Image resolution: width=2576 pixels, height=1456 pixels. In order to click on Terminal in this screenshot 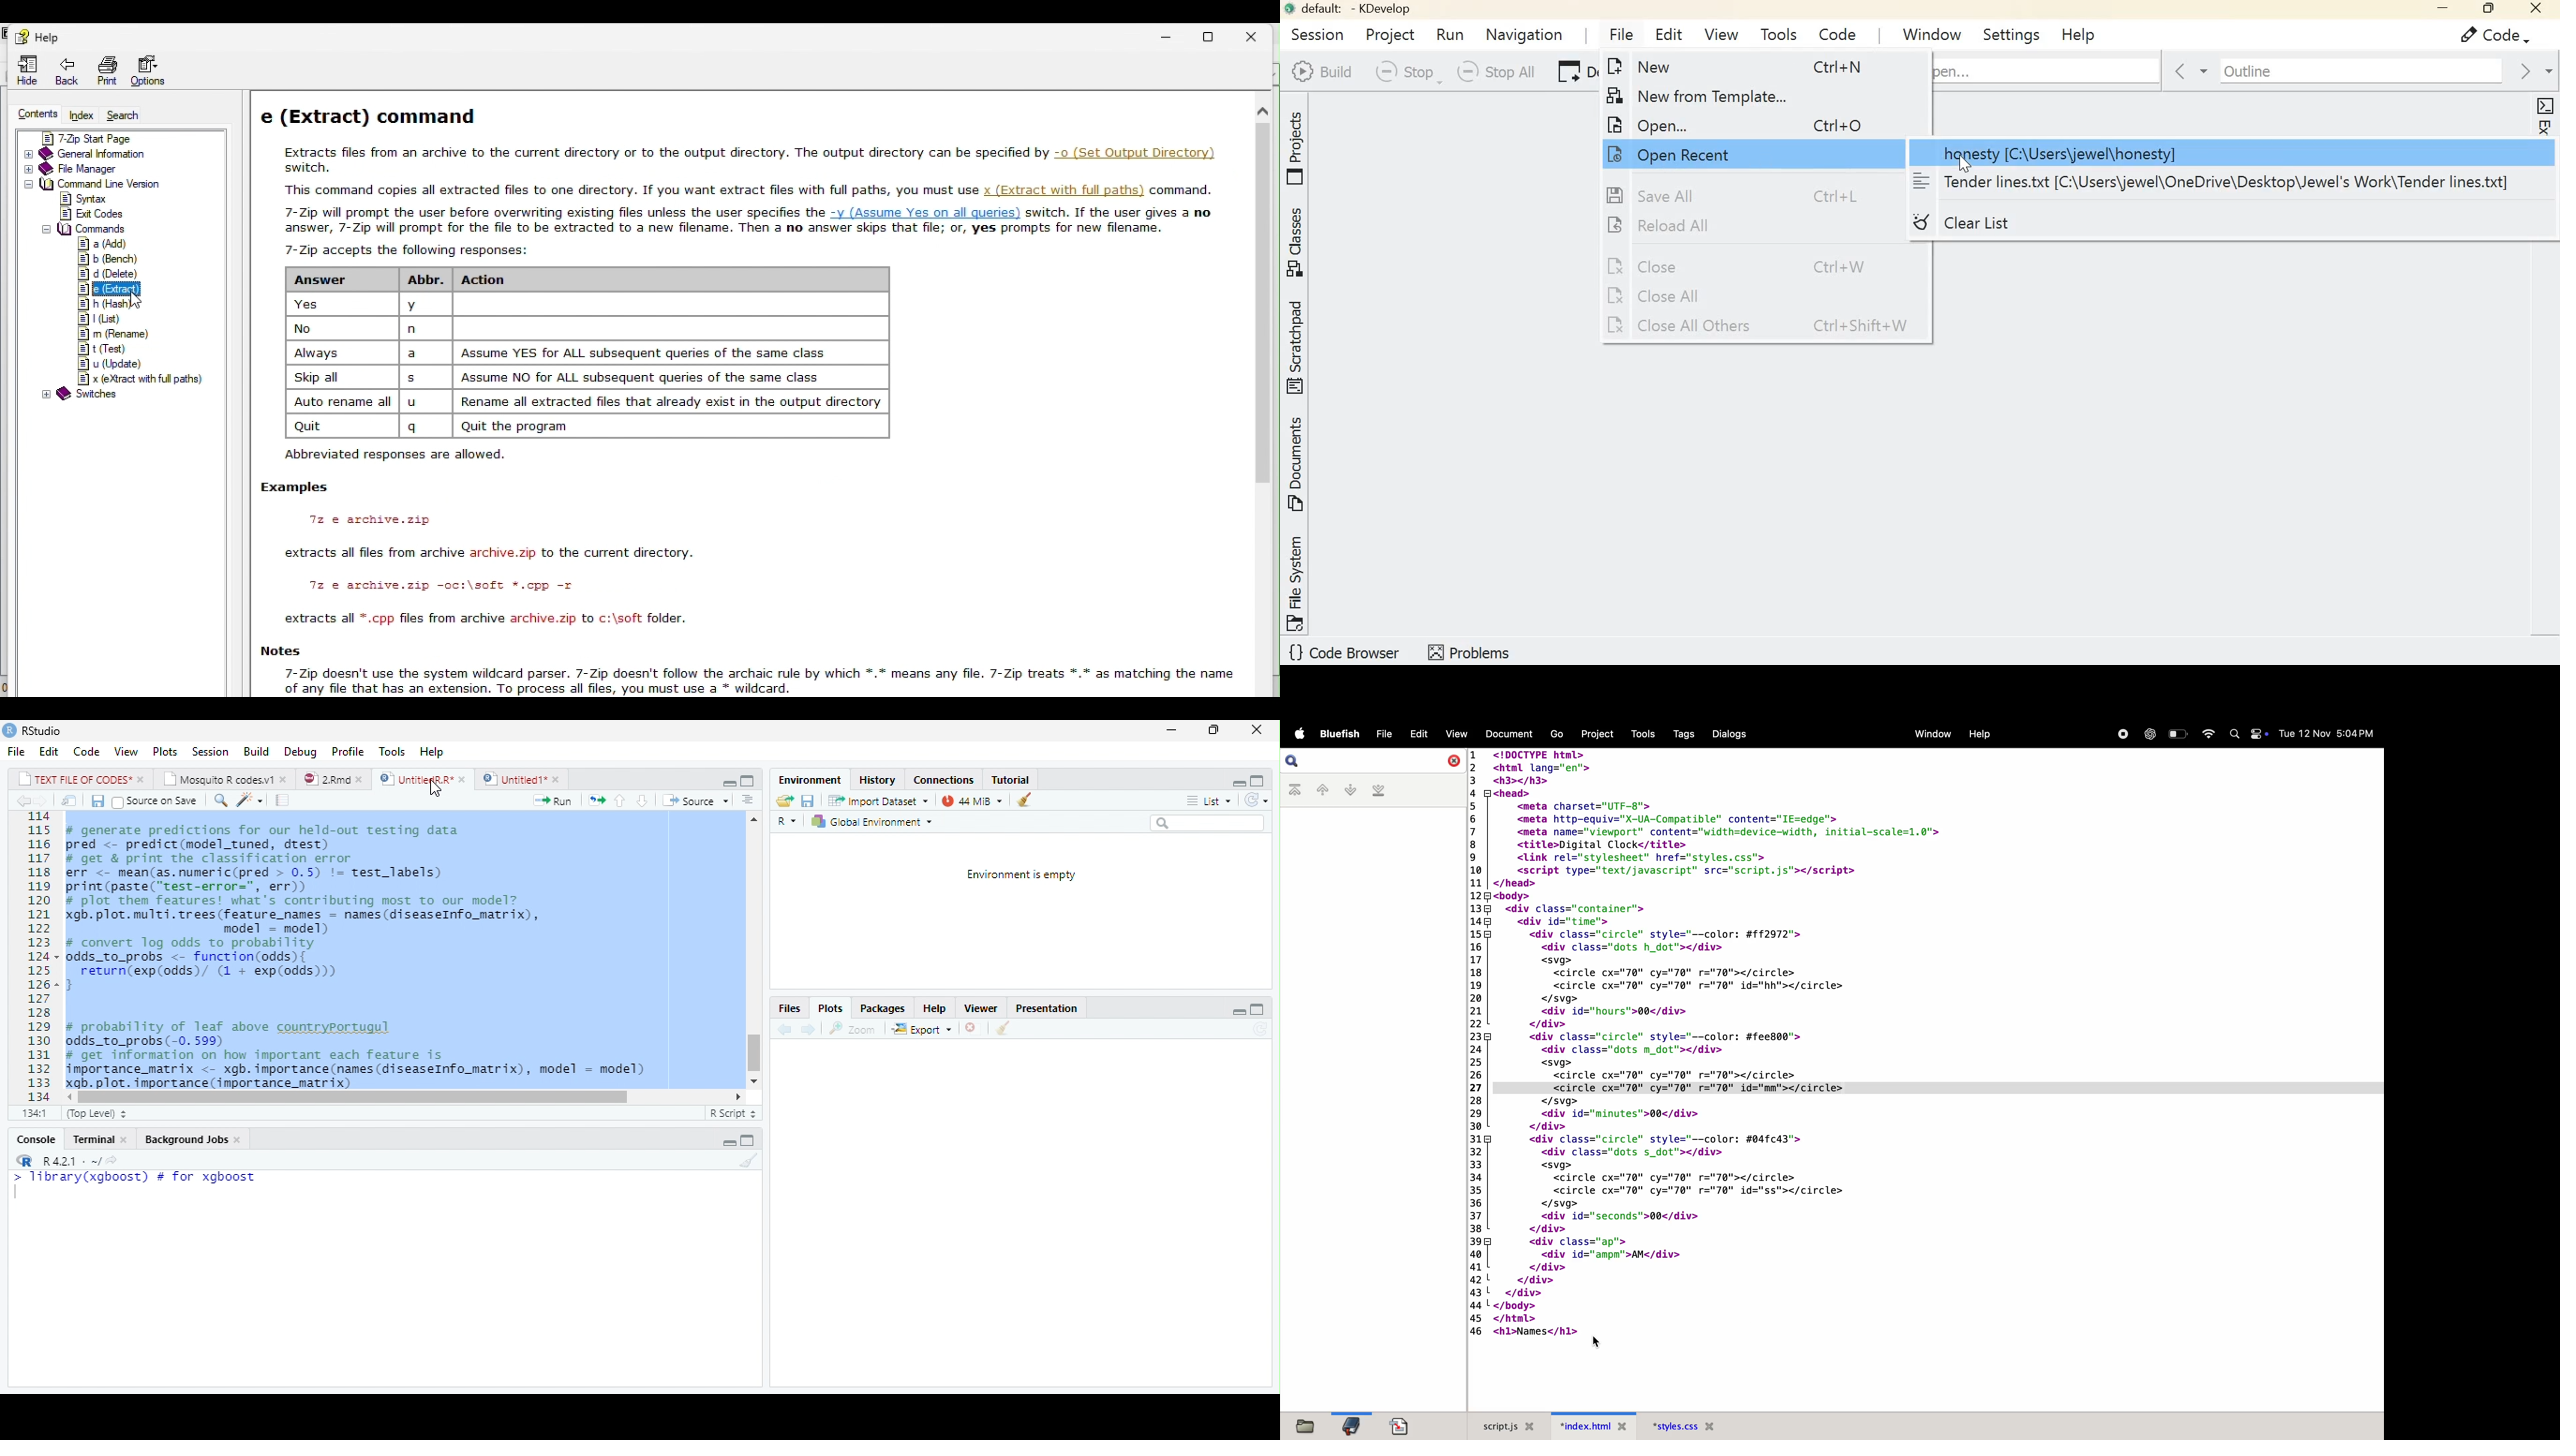, I will do `click(98, 1141)`.